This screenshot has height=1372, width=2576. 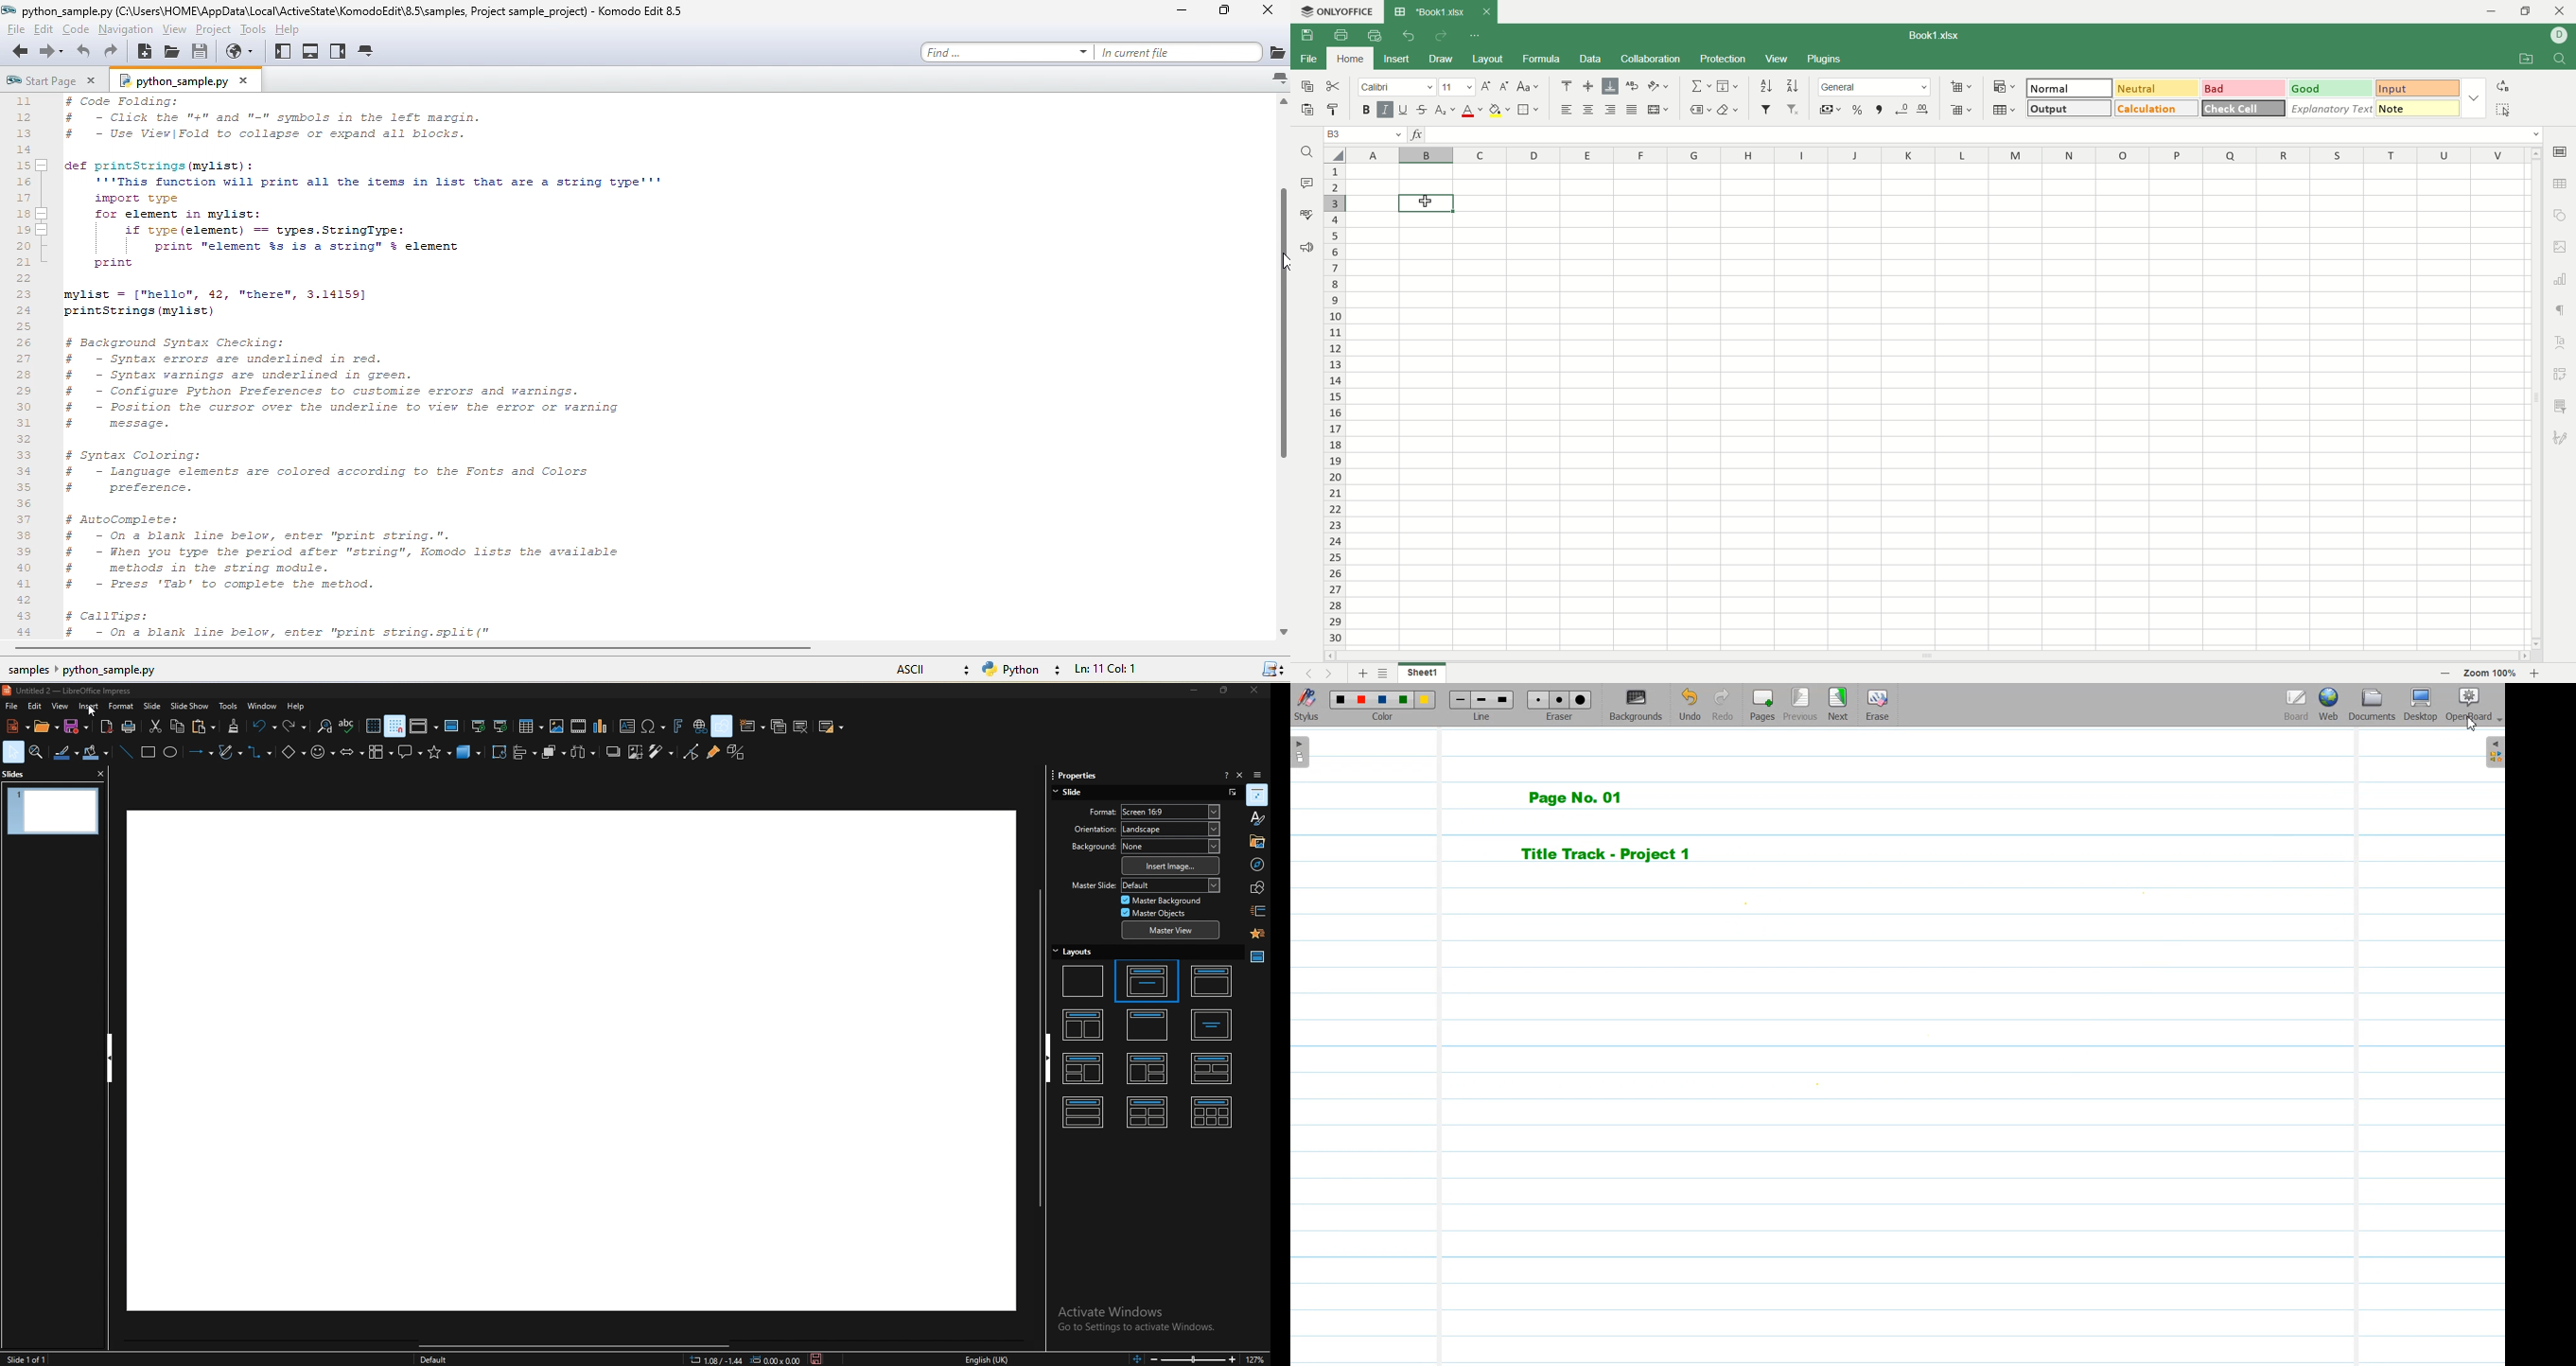 I want to click on fill, so click(x=1730, y=85).